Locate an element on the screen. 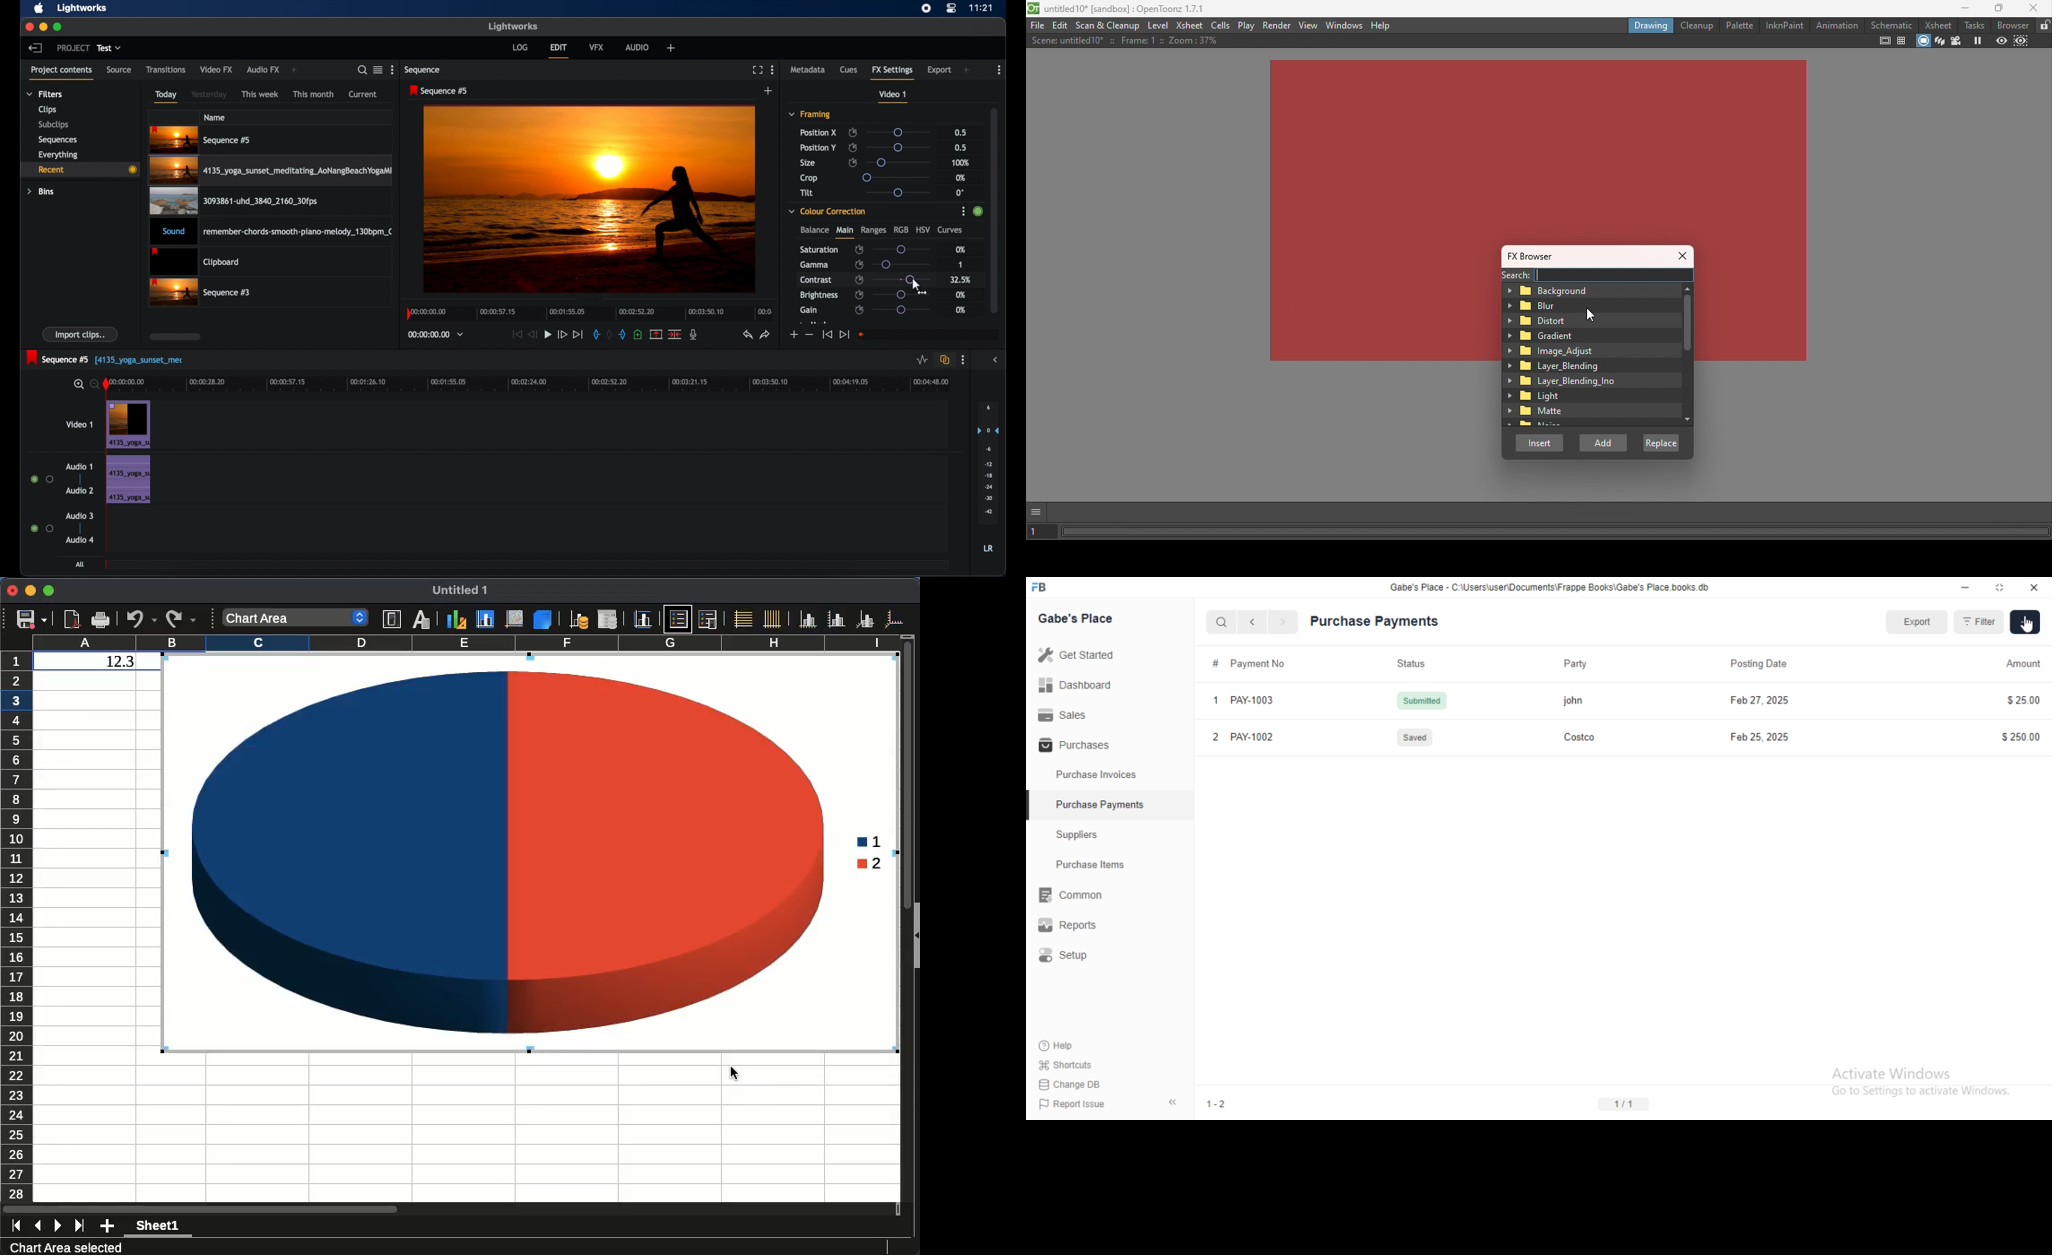 Image resolution: width=2072 pixels, height=1260 pixels. 1-2 is located at coordinates (1217, 1104).